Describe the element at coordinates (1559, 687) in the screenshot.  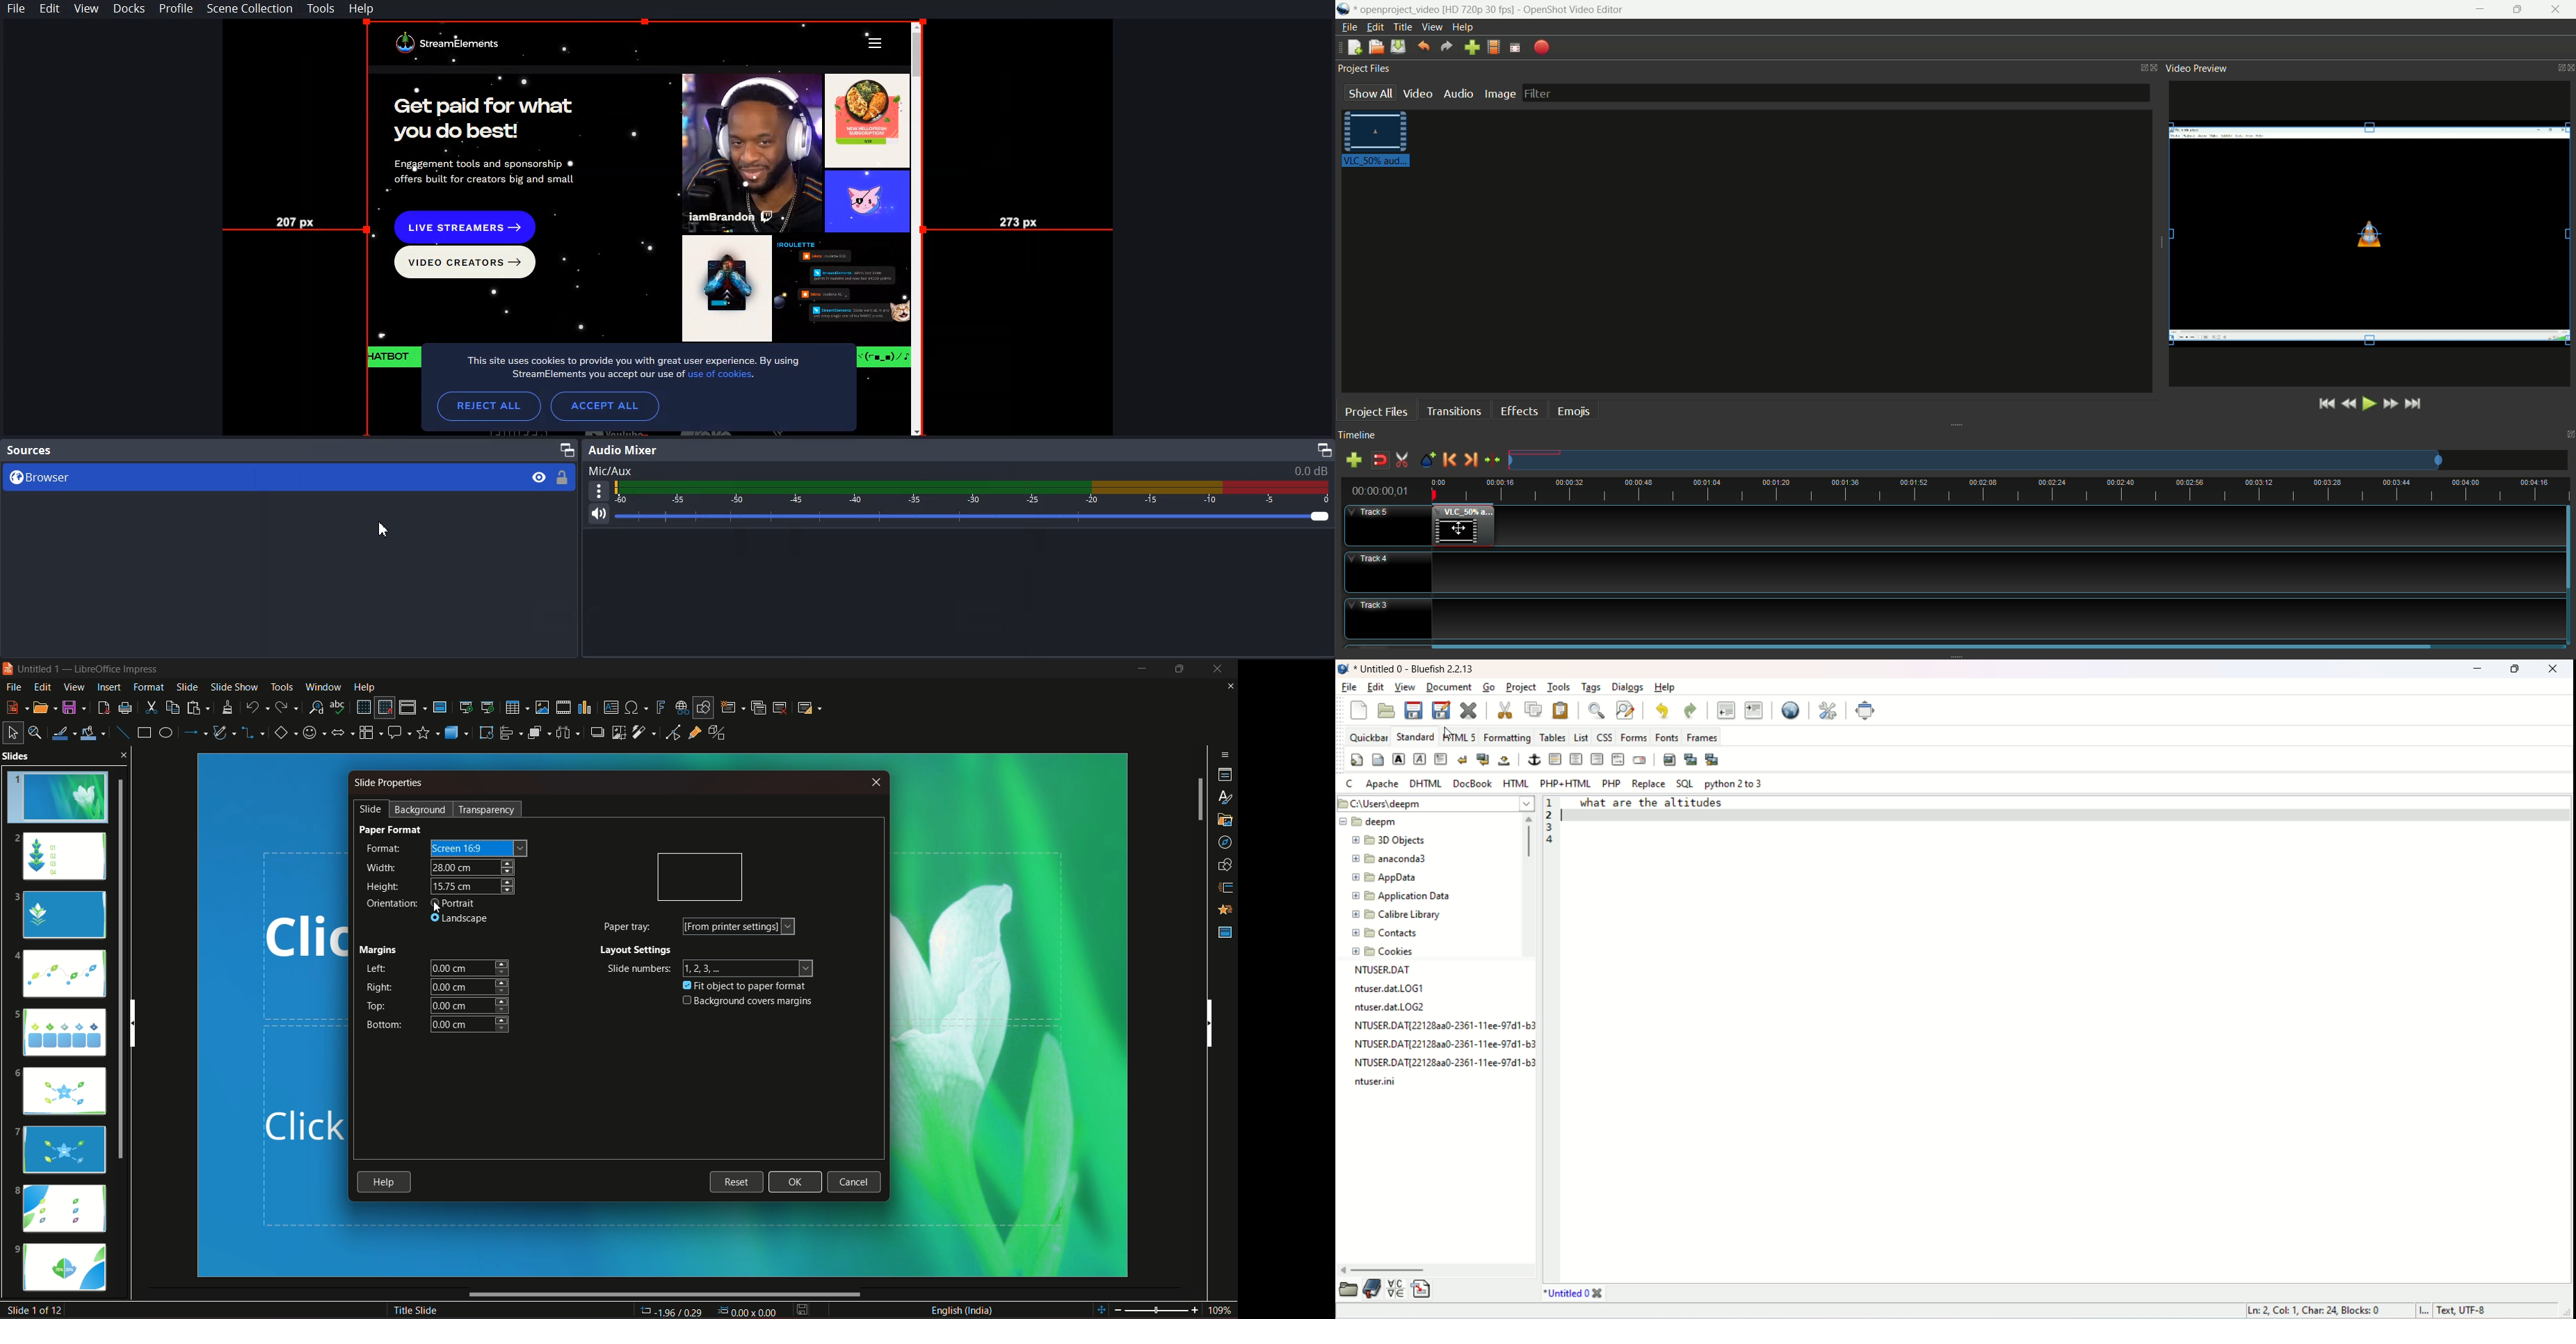
I see `tools` at that location.